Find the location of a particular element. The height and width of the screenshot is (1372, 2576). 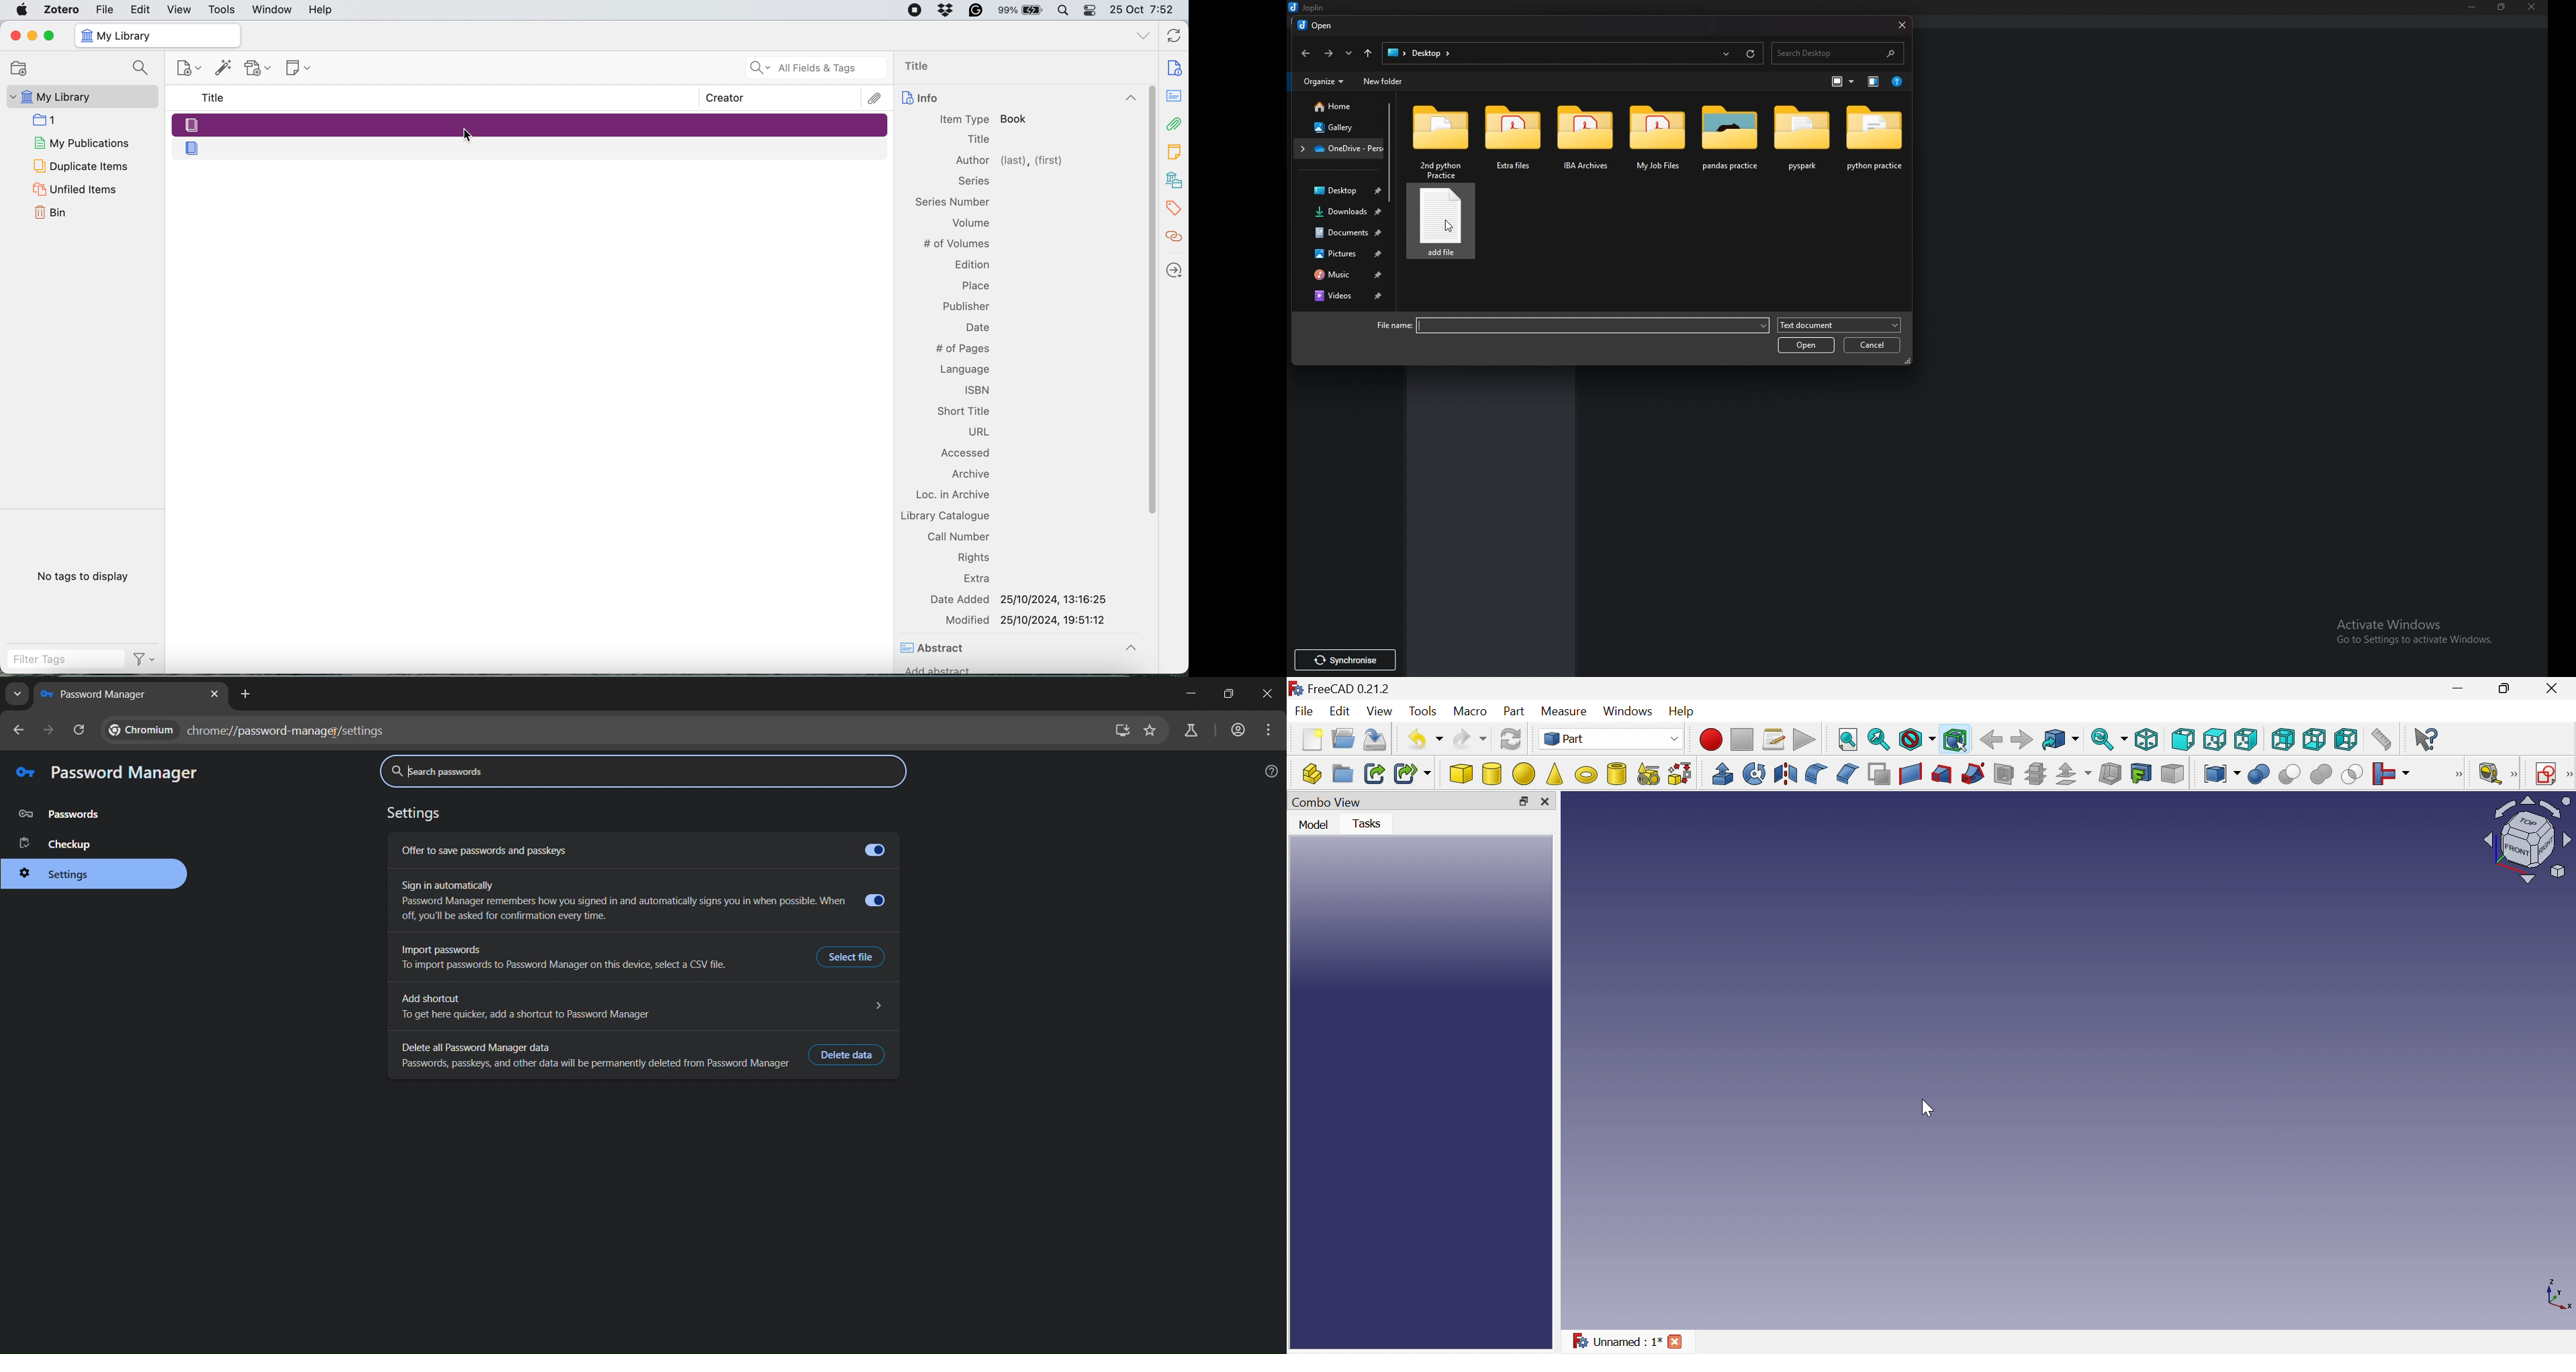

Cursor is located at coordinates (1928, 1108).